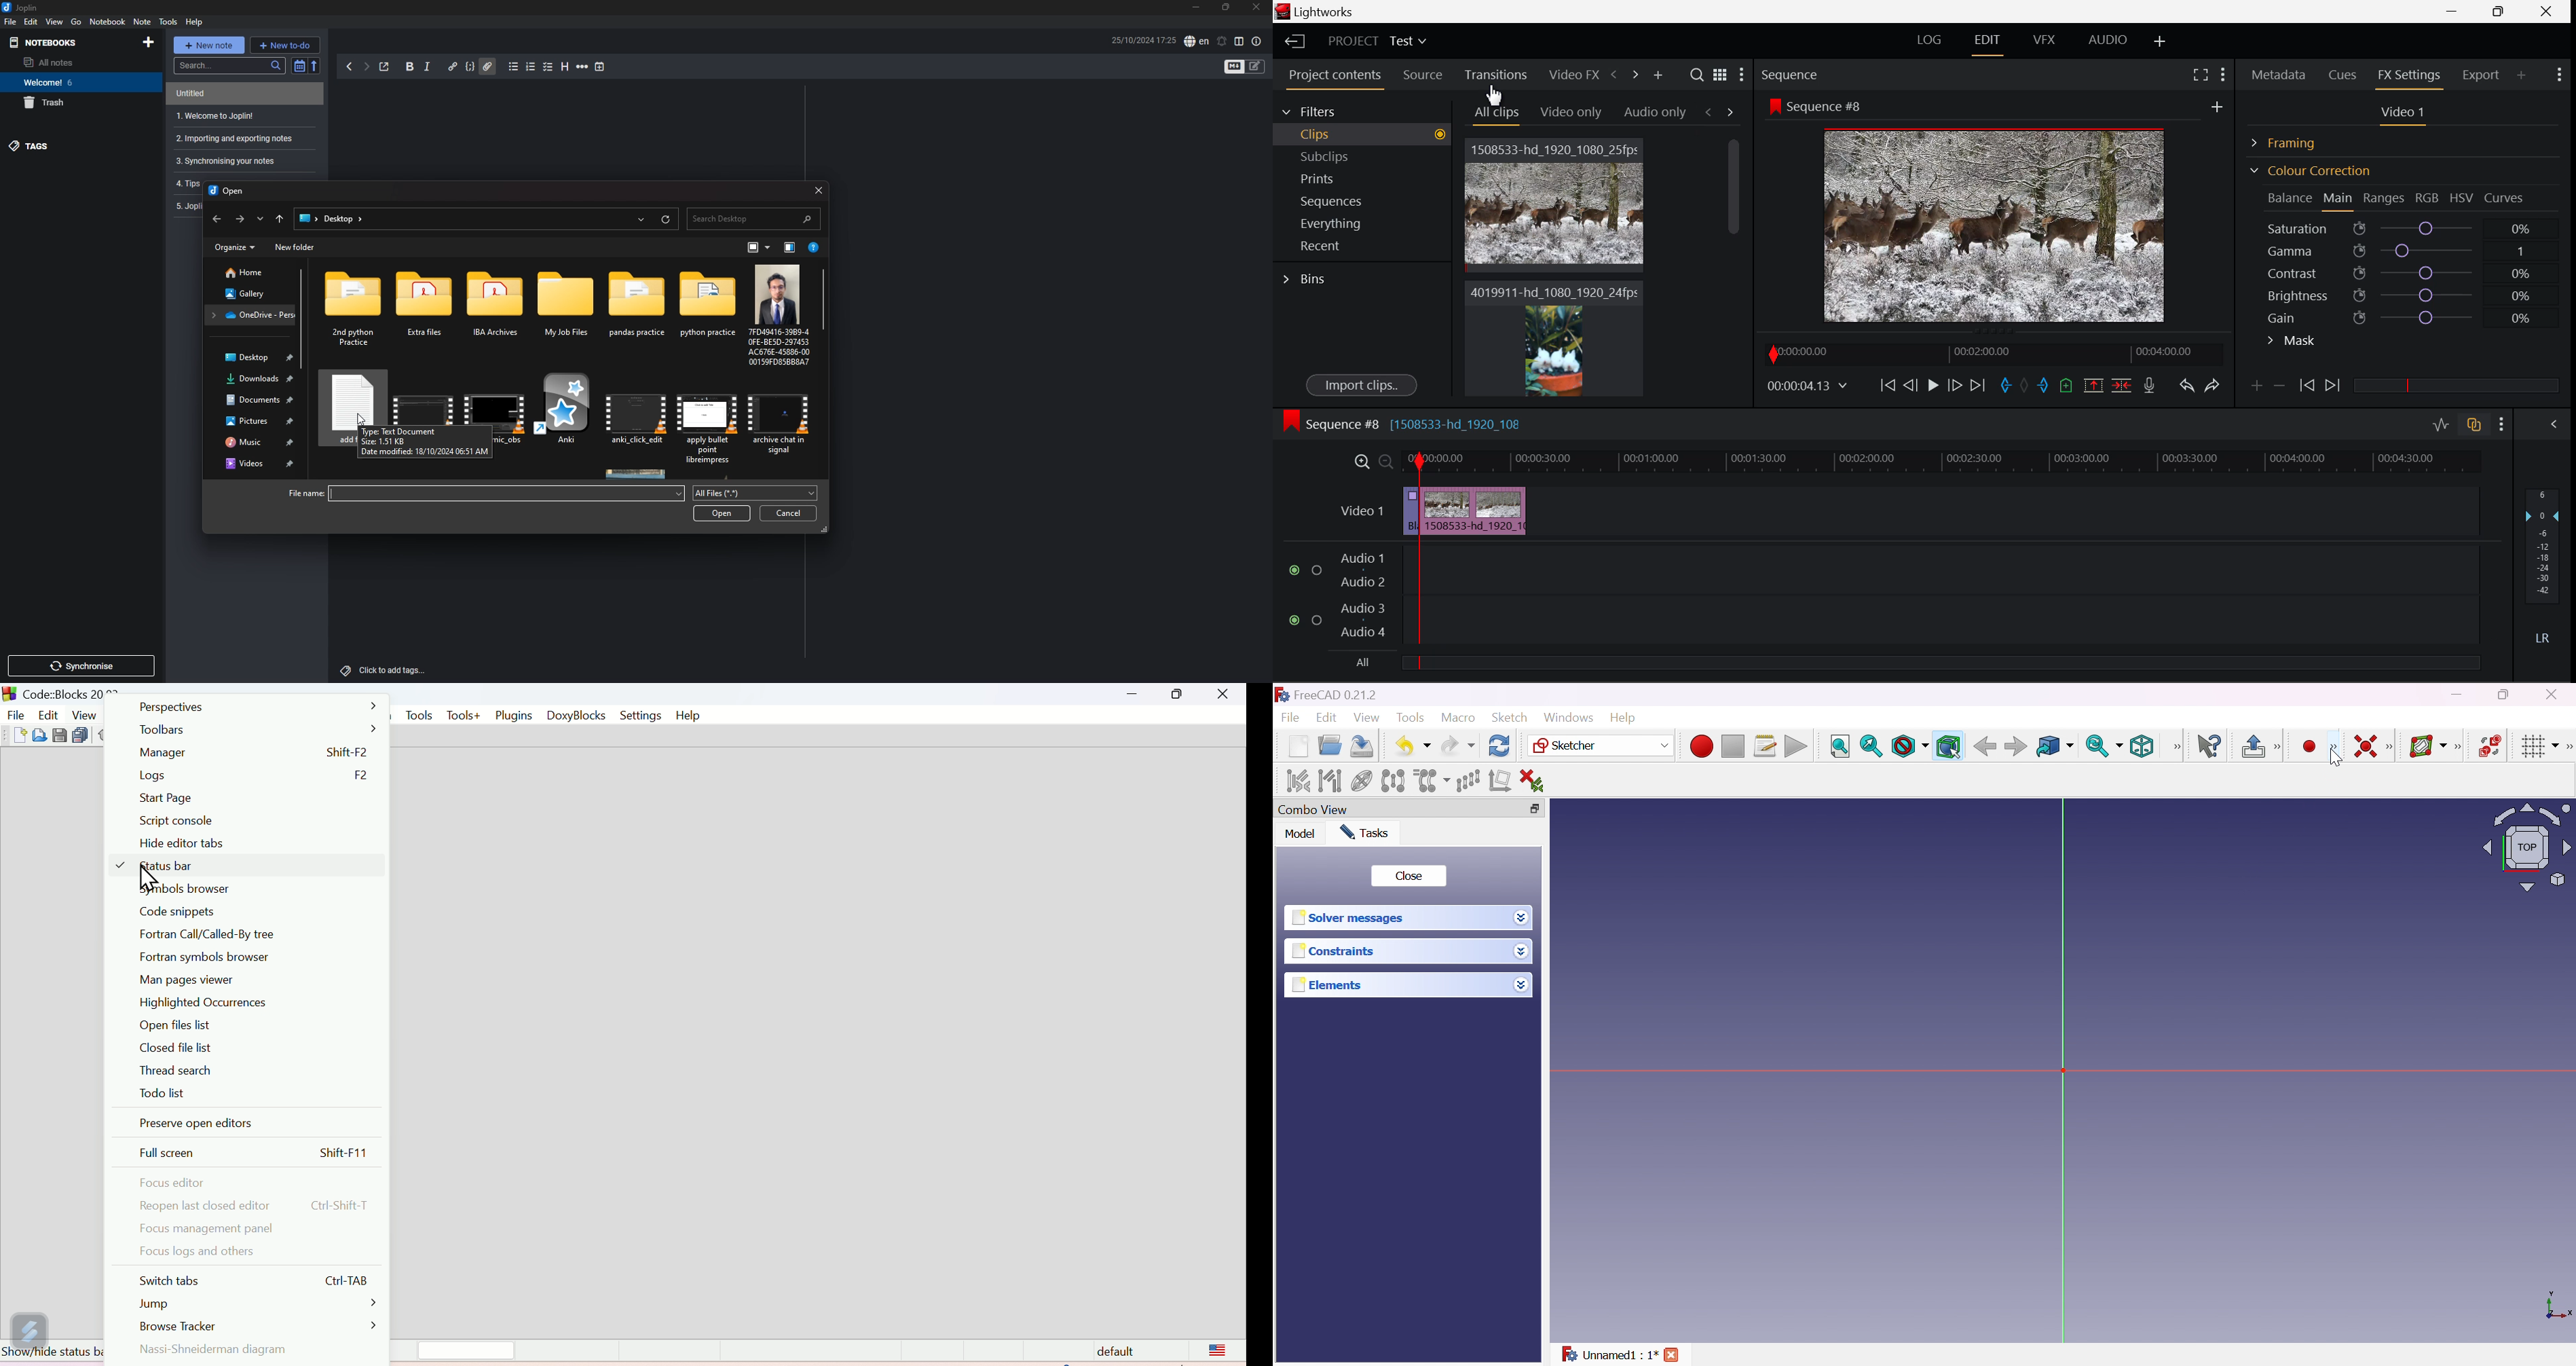 The width and height of the screenshot is (2576, 1372). Describe the element at coordinates (2294, 141) in the screenshot. I see `Framing Section` at that location.